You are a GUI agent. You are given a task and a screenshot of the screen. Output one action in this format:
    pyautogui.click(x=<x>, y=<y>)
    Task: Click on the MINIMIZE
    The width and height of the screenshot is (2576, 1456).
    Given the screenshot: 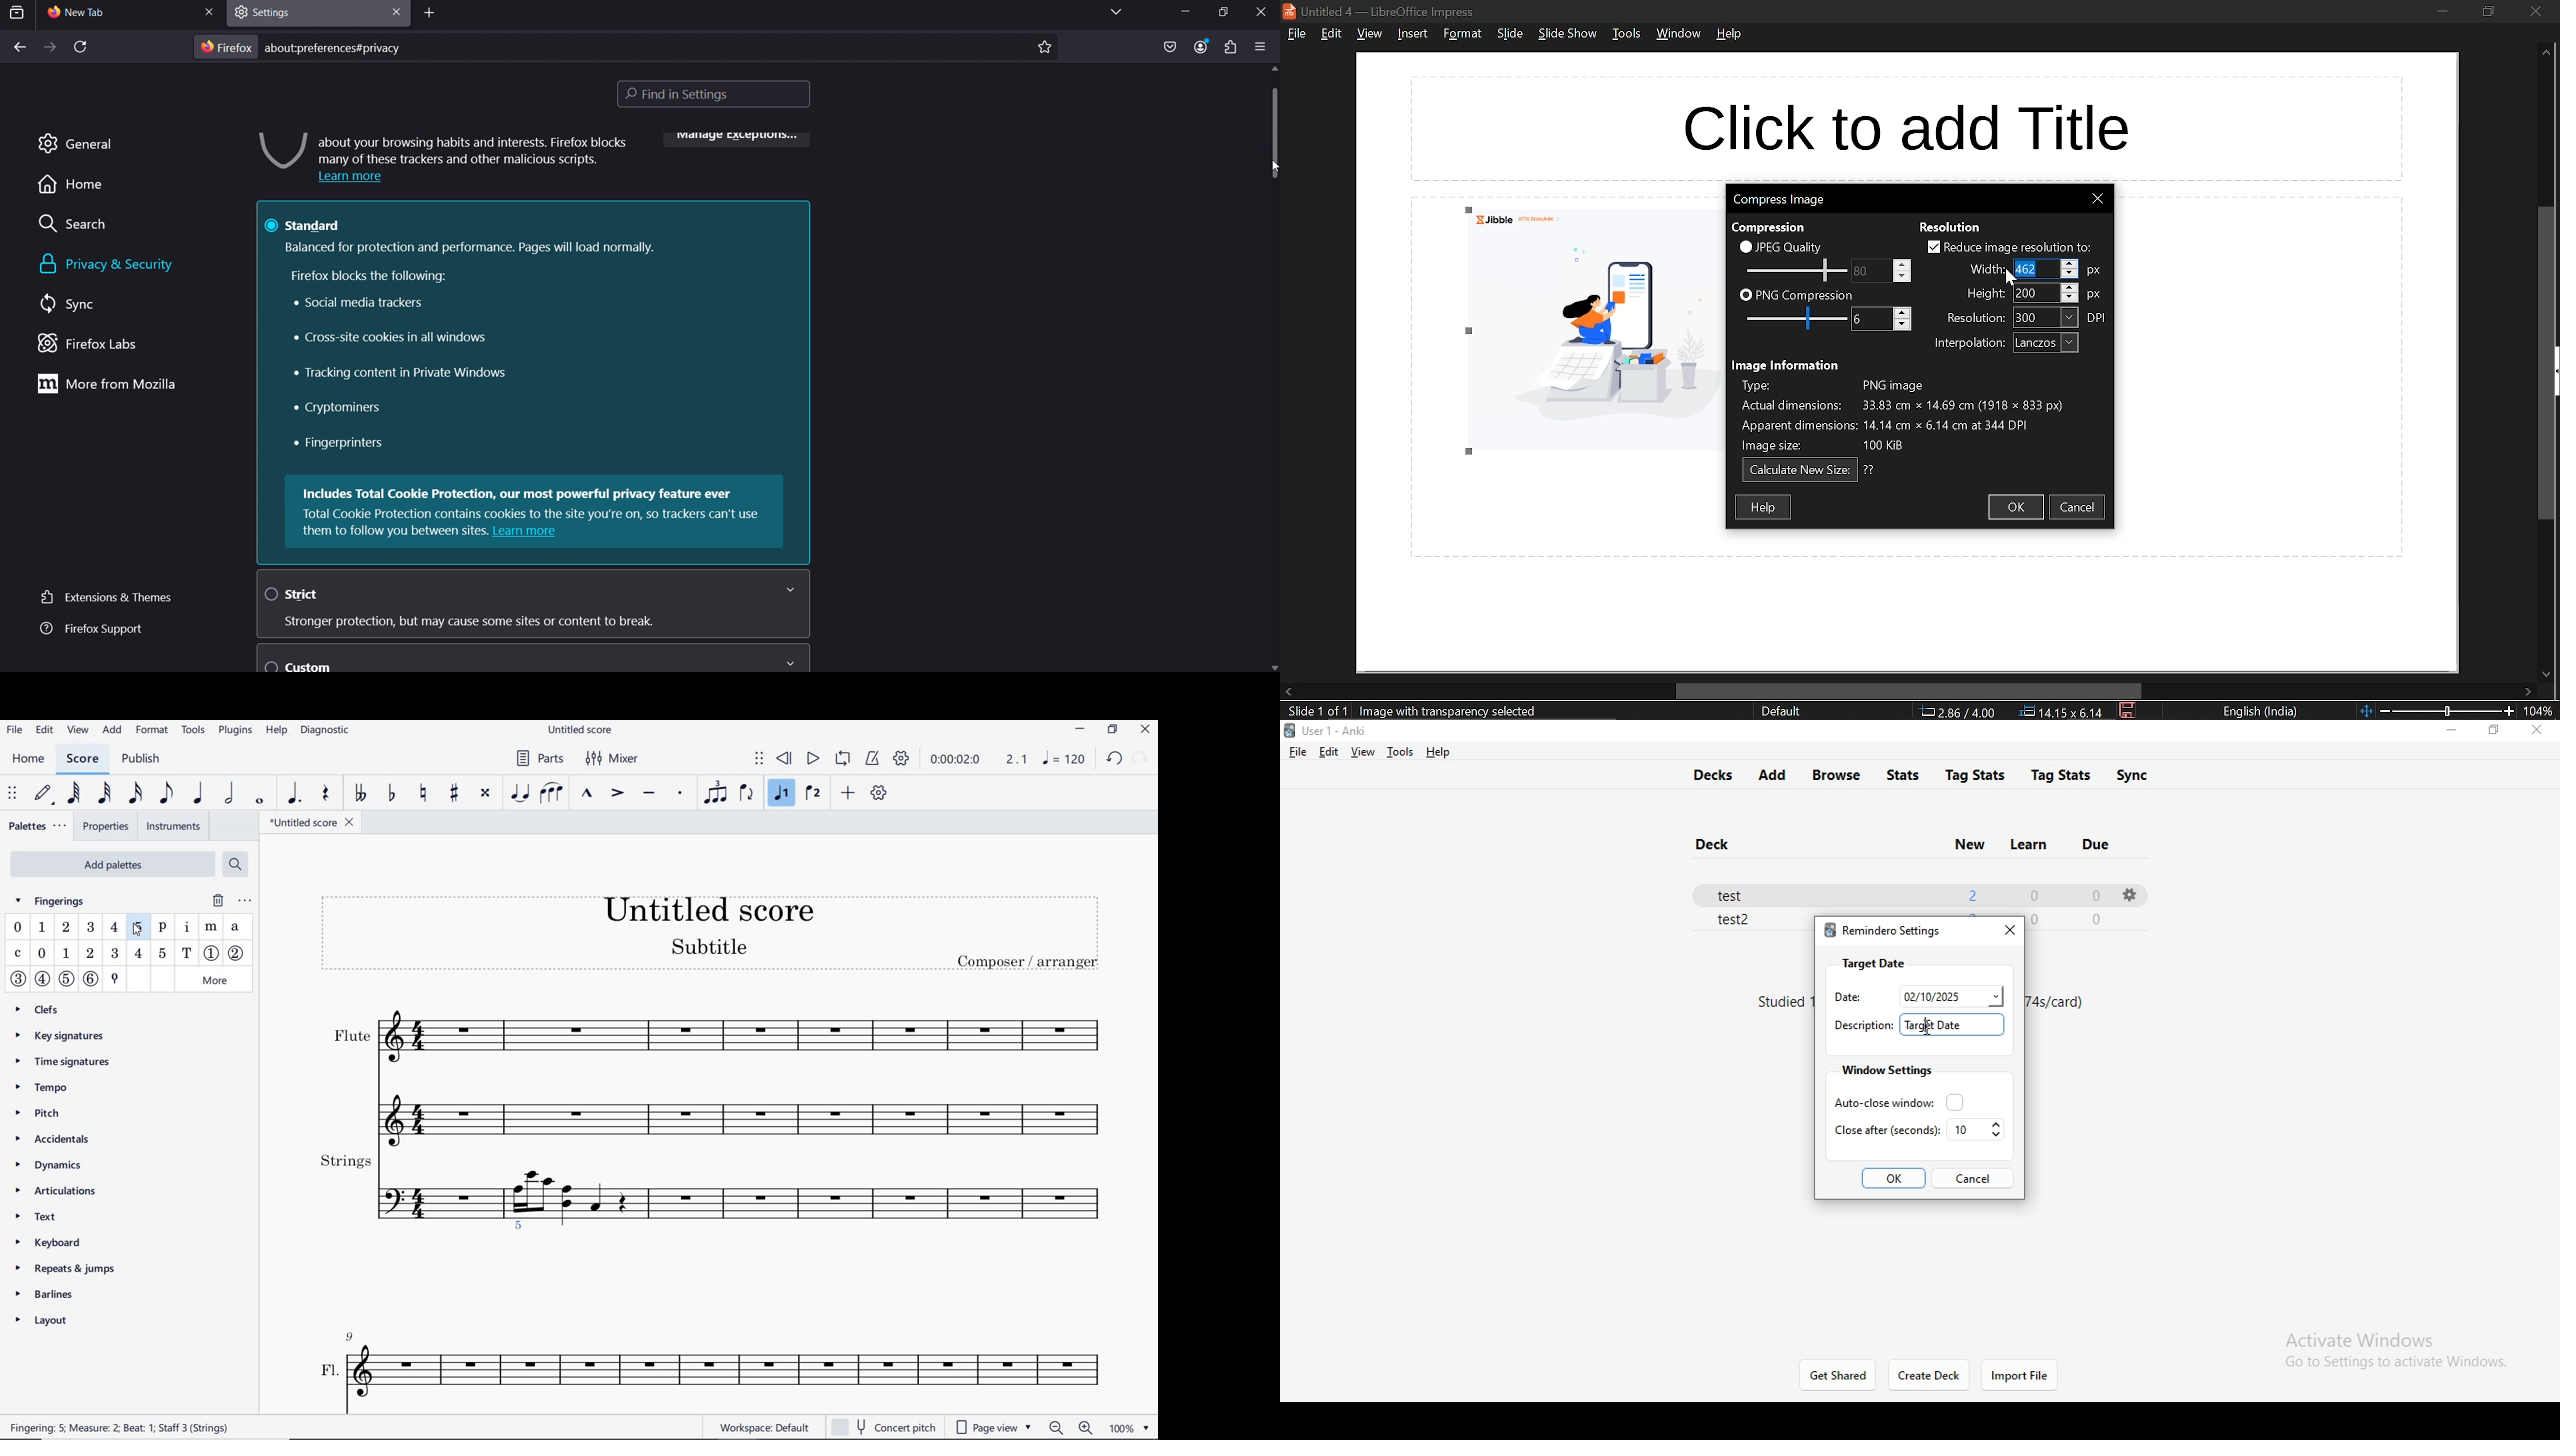 What is the action you would take?
    pyautogui.click(x=1079, y=730)
    